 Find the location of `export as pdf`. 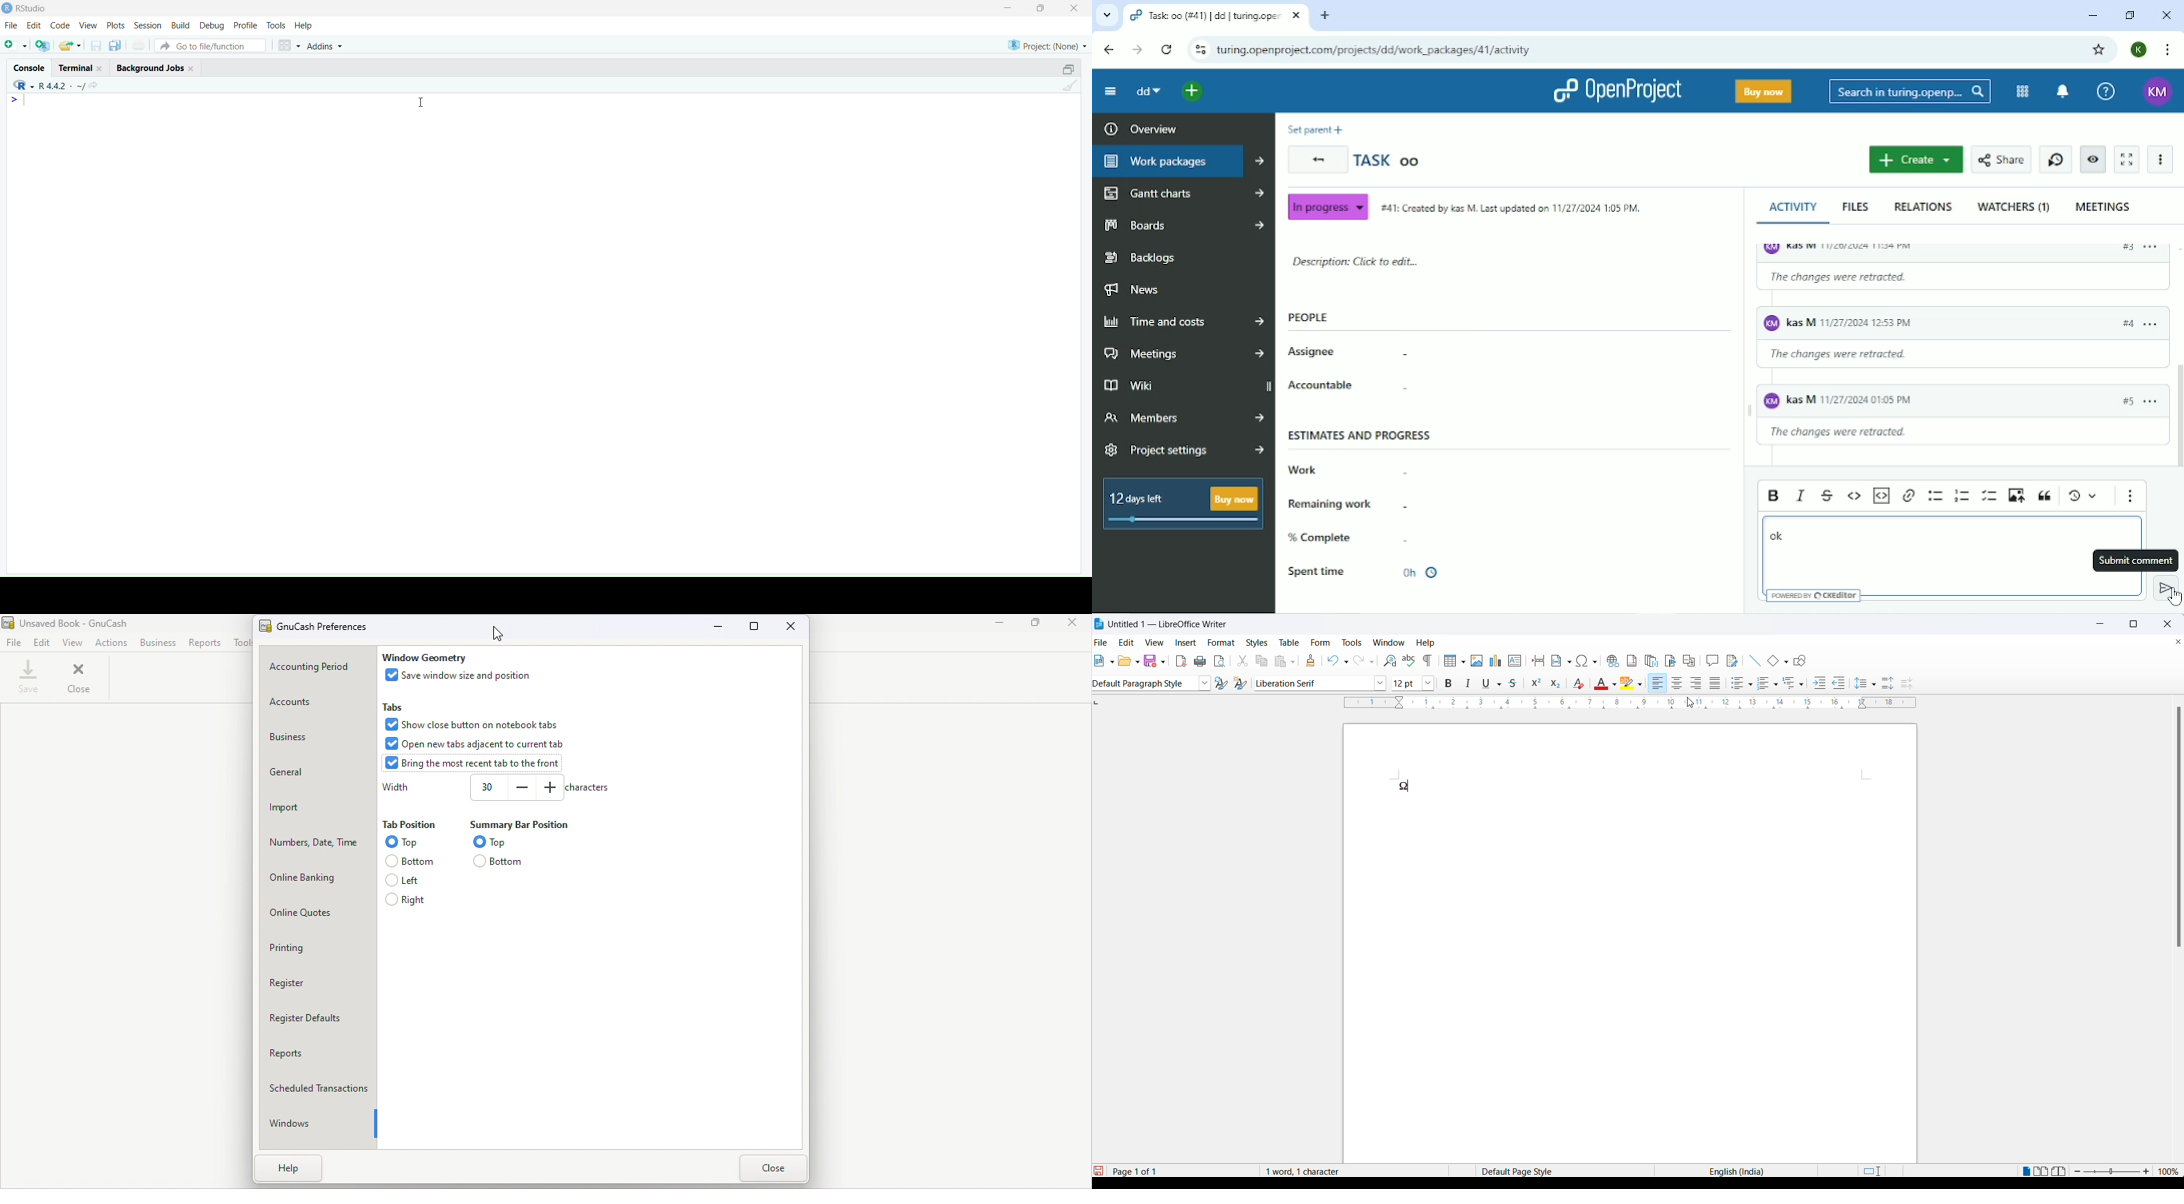

export as pdf is located at coordinates (1178, 661).